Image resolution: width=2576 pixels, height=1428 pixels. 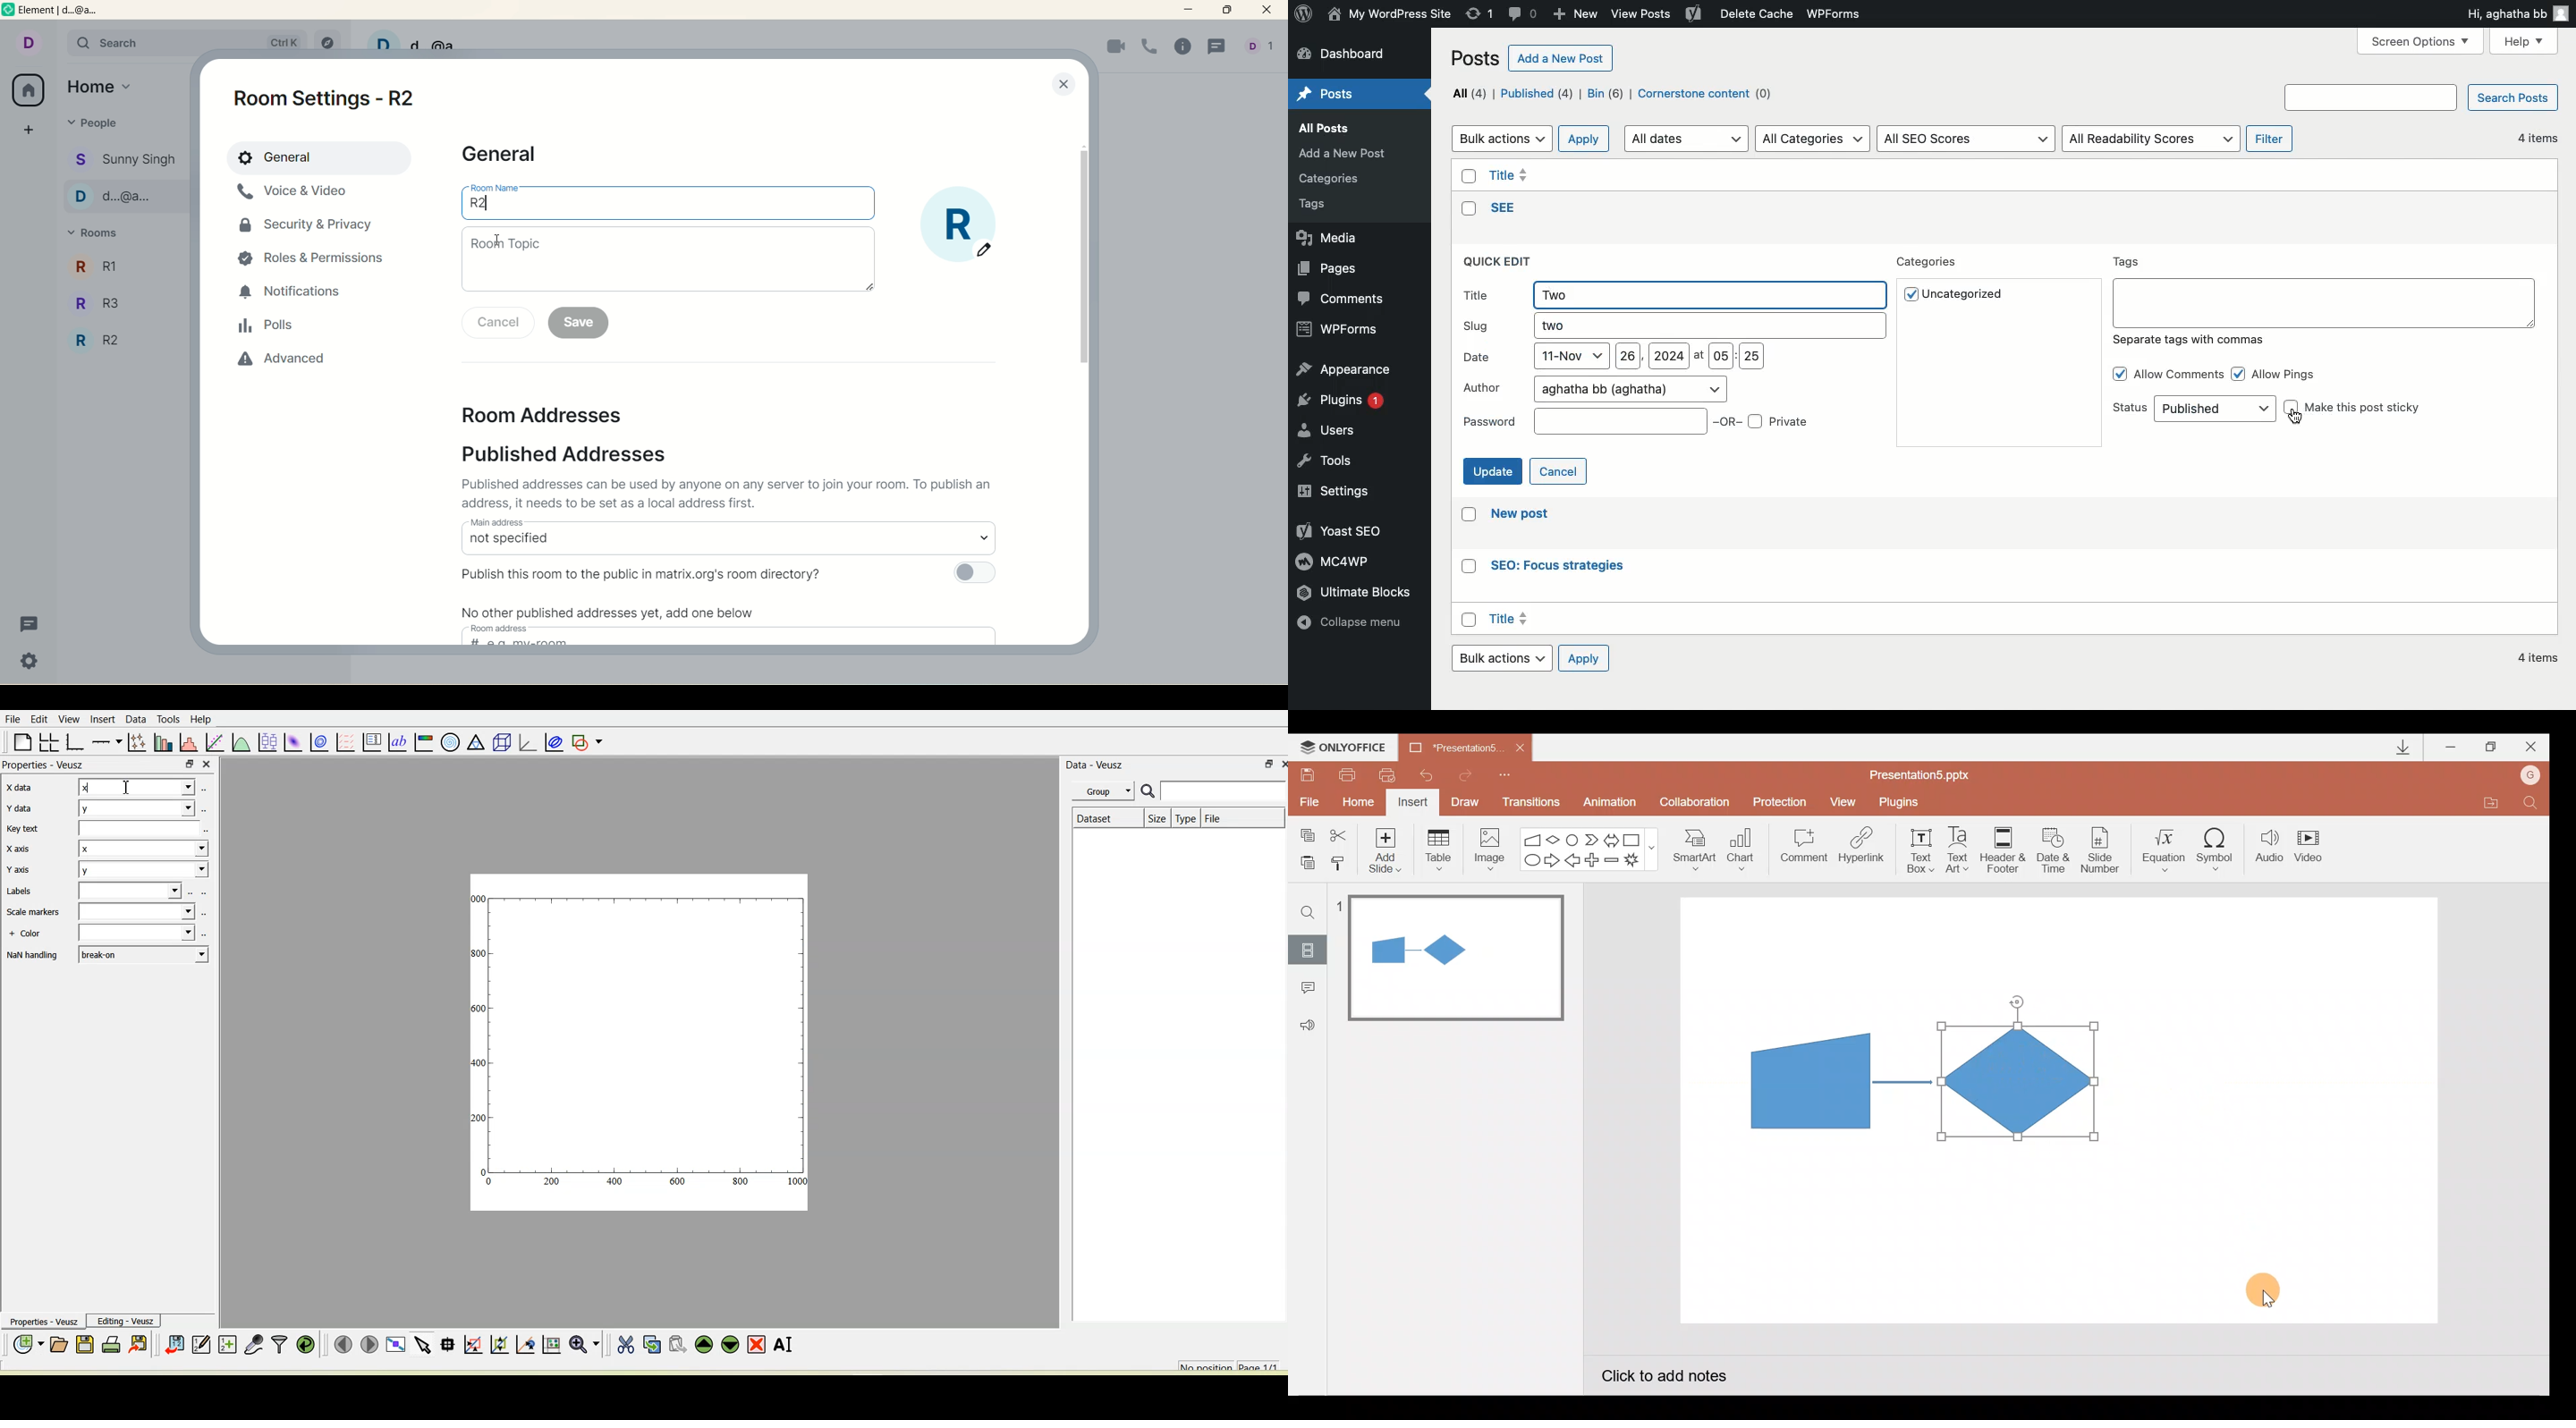 What do you see at coordinates (1368, 593) in the screenshot?
I see `Ultimate blocks` at bounding box center [1368, 593].